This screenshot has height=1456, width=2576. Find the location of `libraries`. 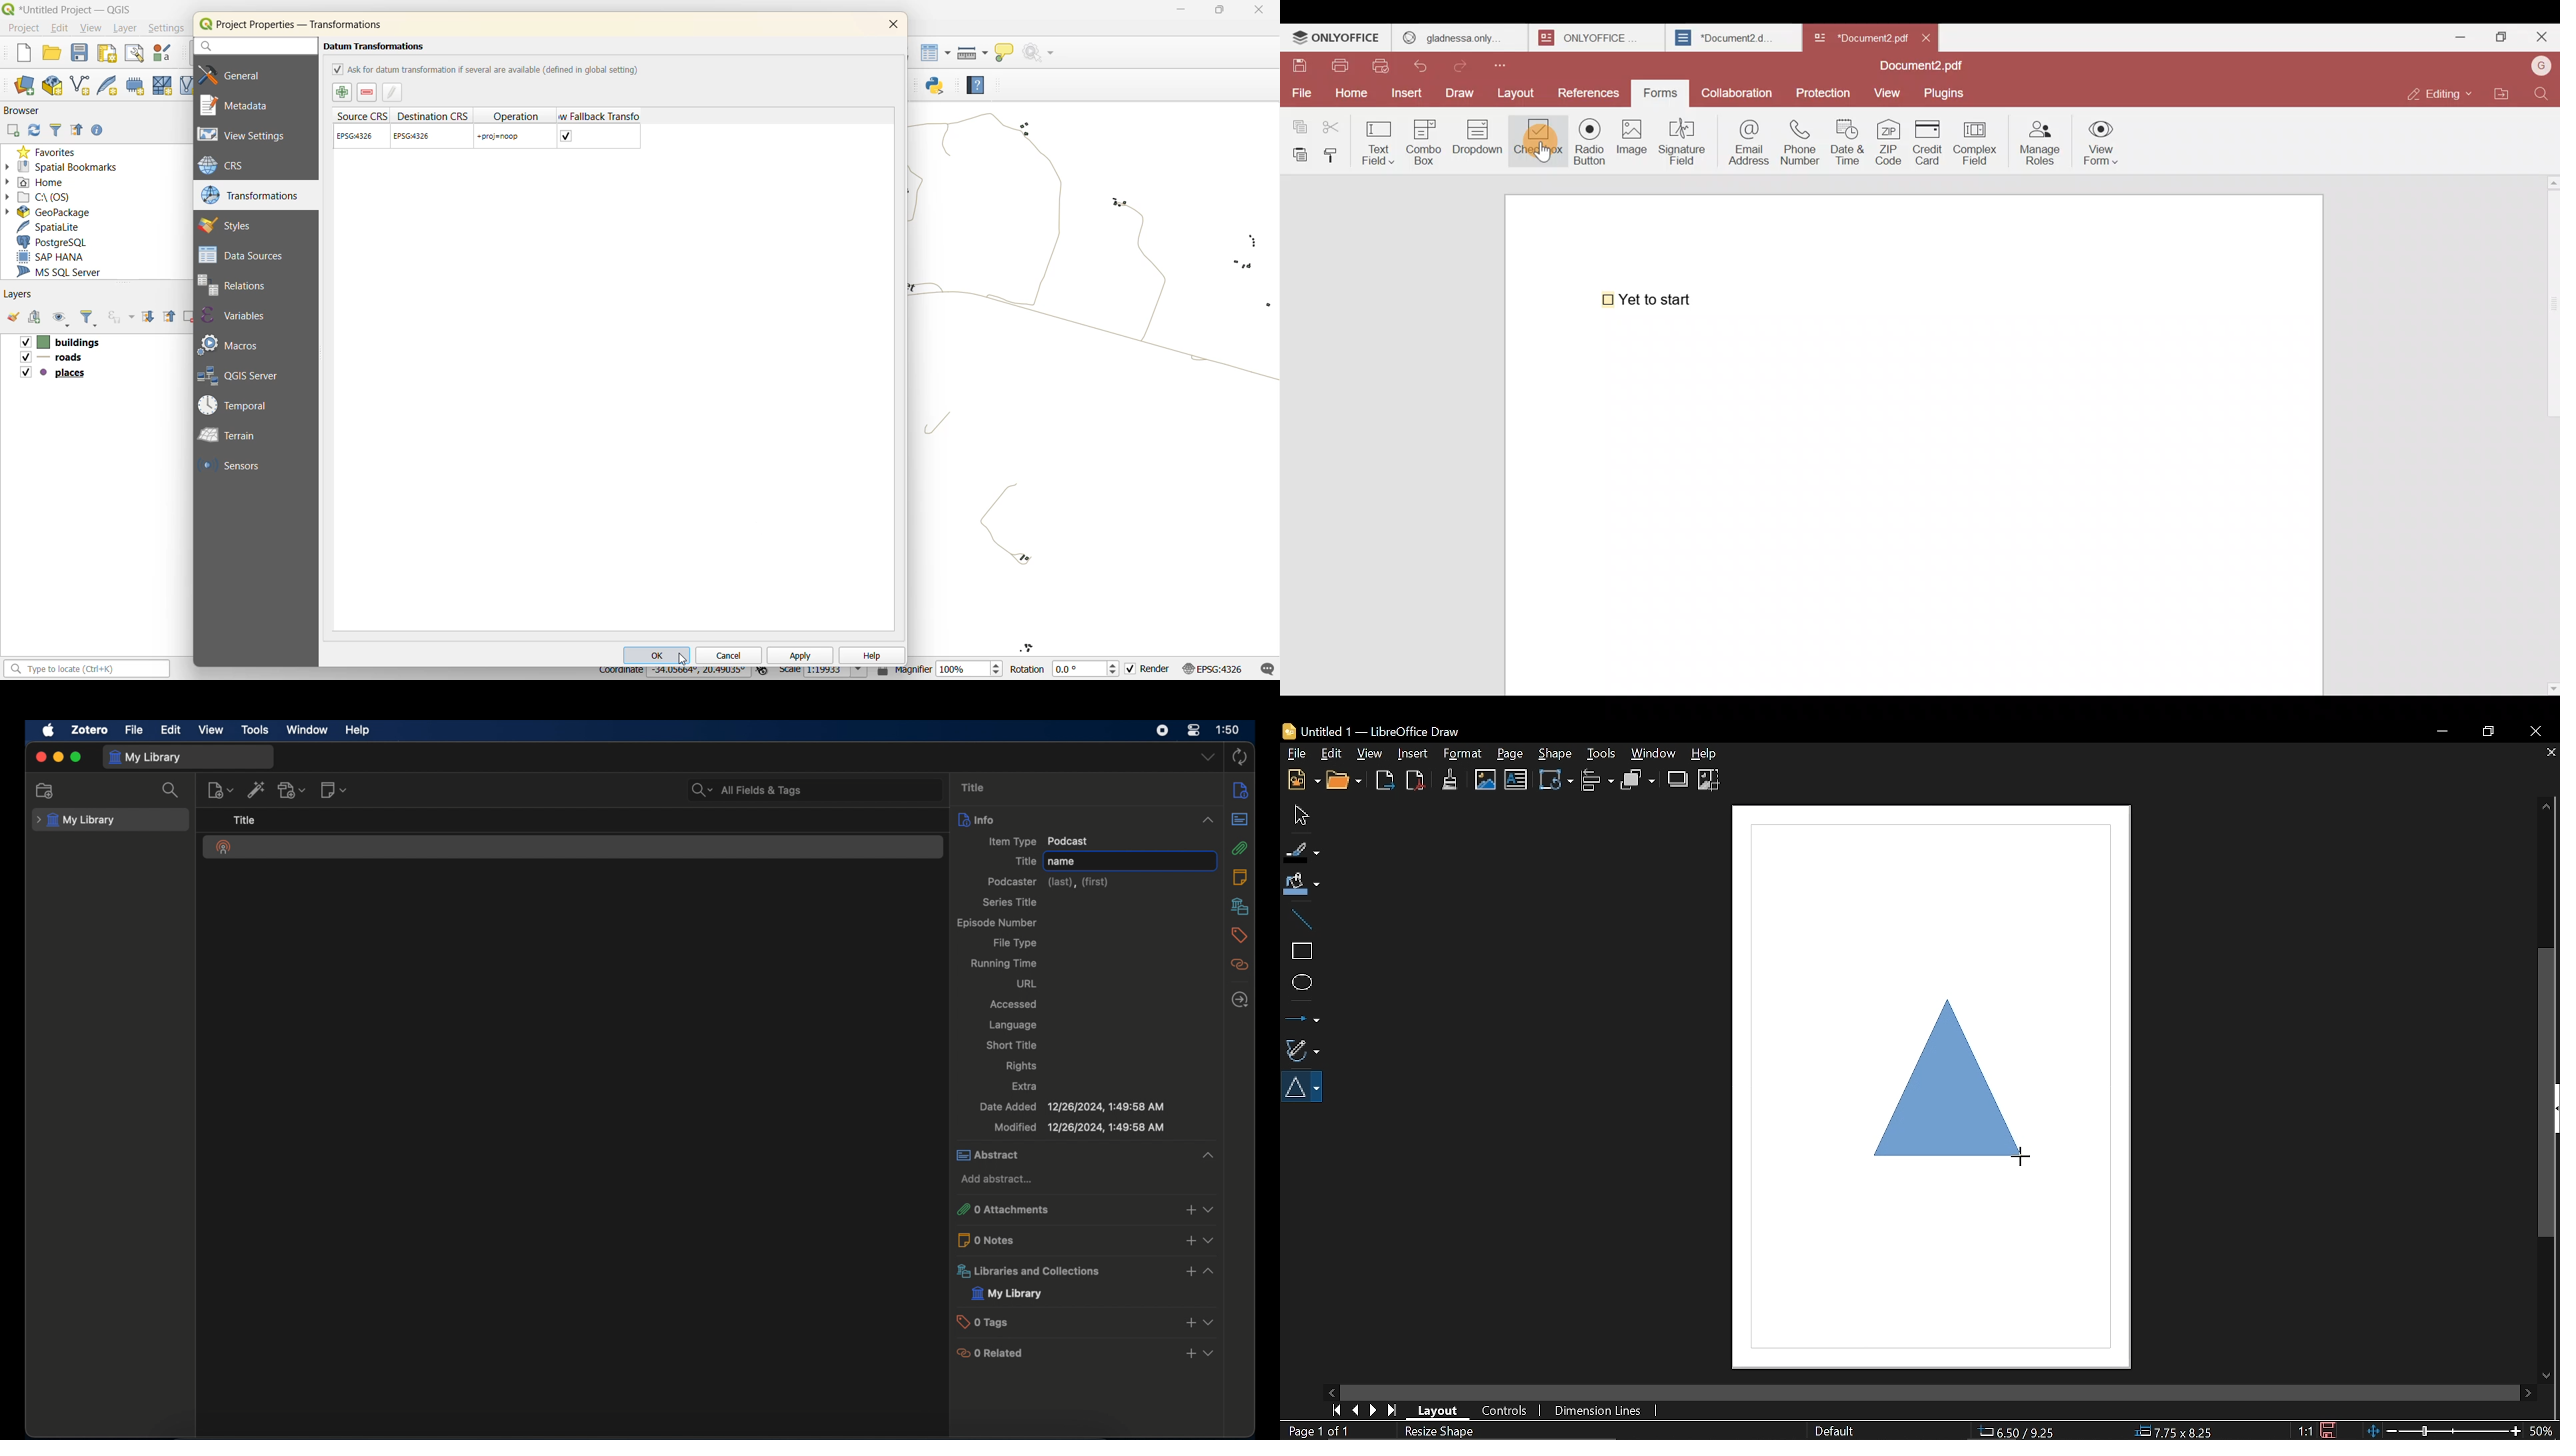

libraries is located at coordinates (1085, 1271).